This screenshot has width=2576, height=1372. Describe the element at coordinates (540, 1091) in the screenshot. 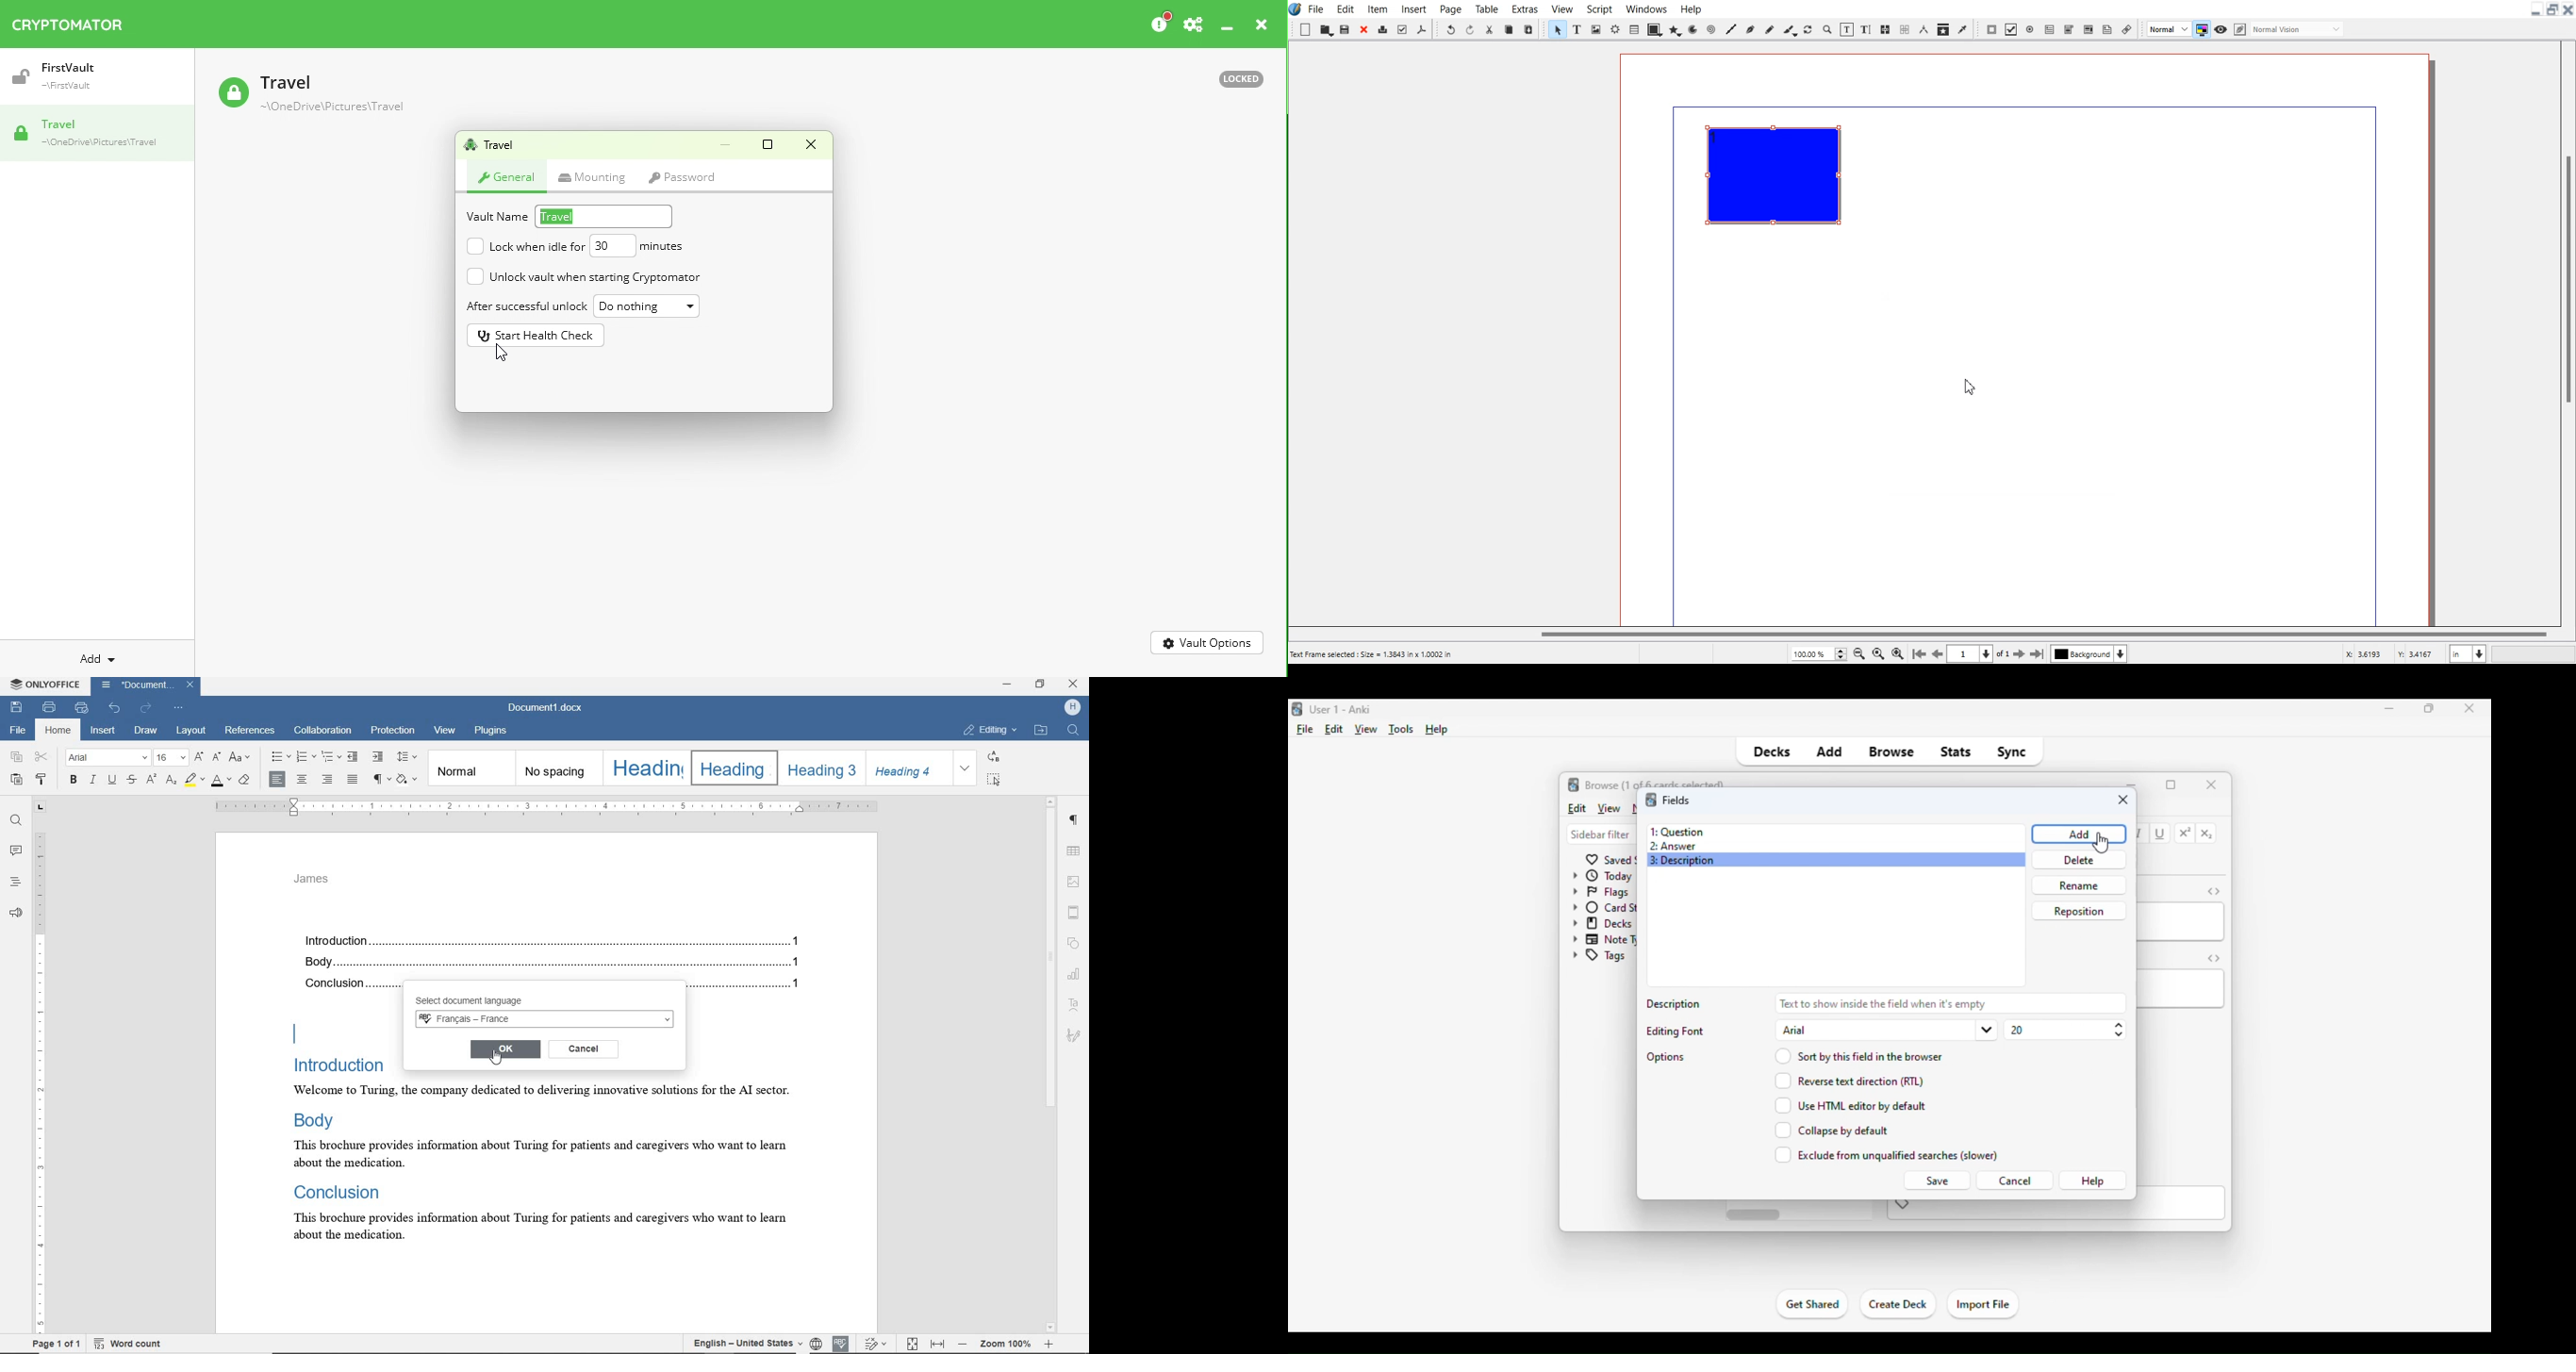

I see `Welcome to Turing, the company dedicated to delivering innovative solutions for the Al sector.` at that location.